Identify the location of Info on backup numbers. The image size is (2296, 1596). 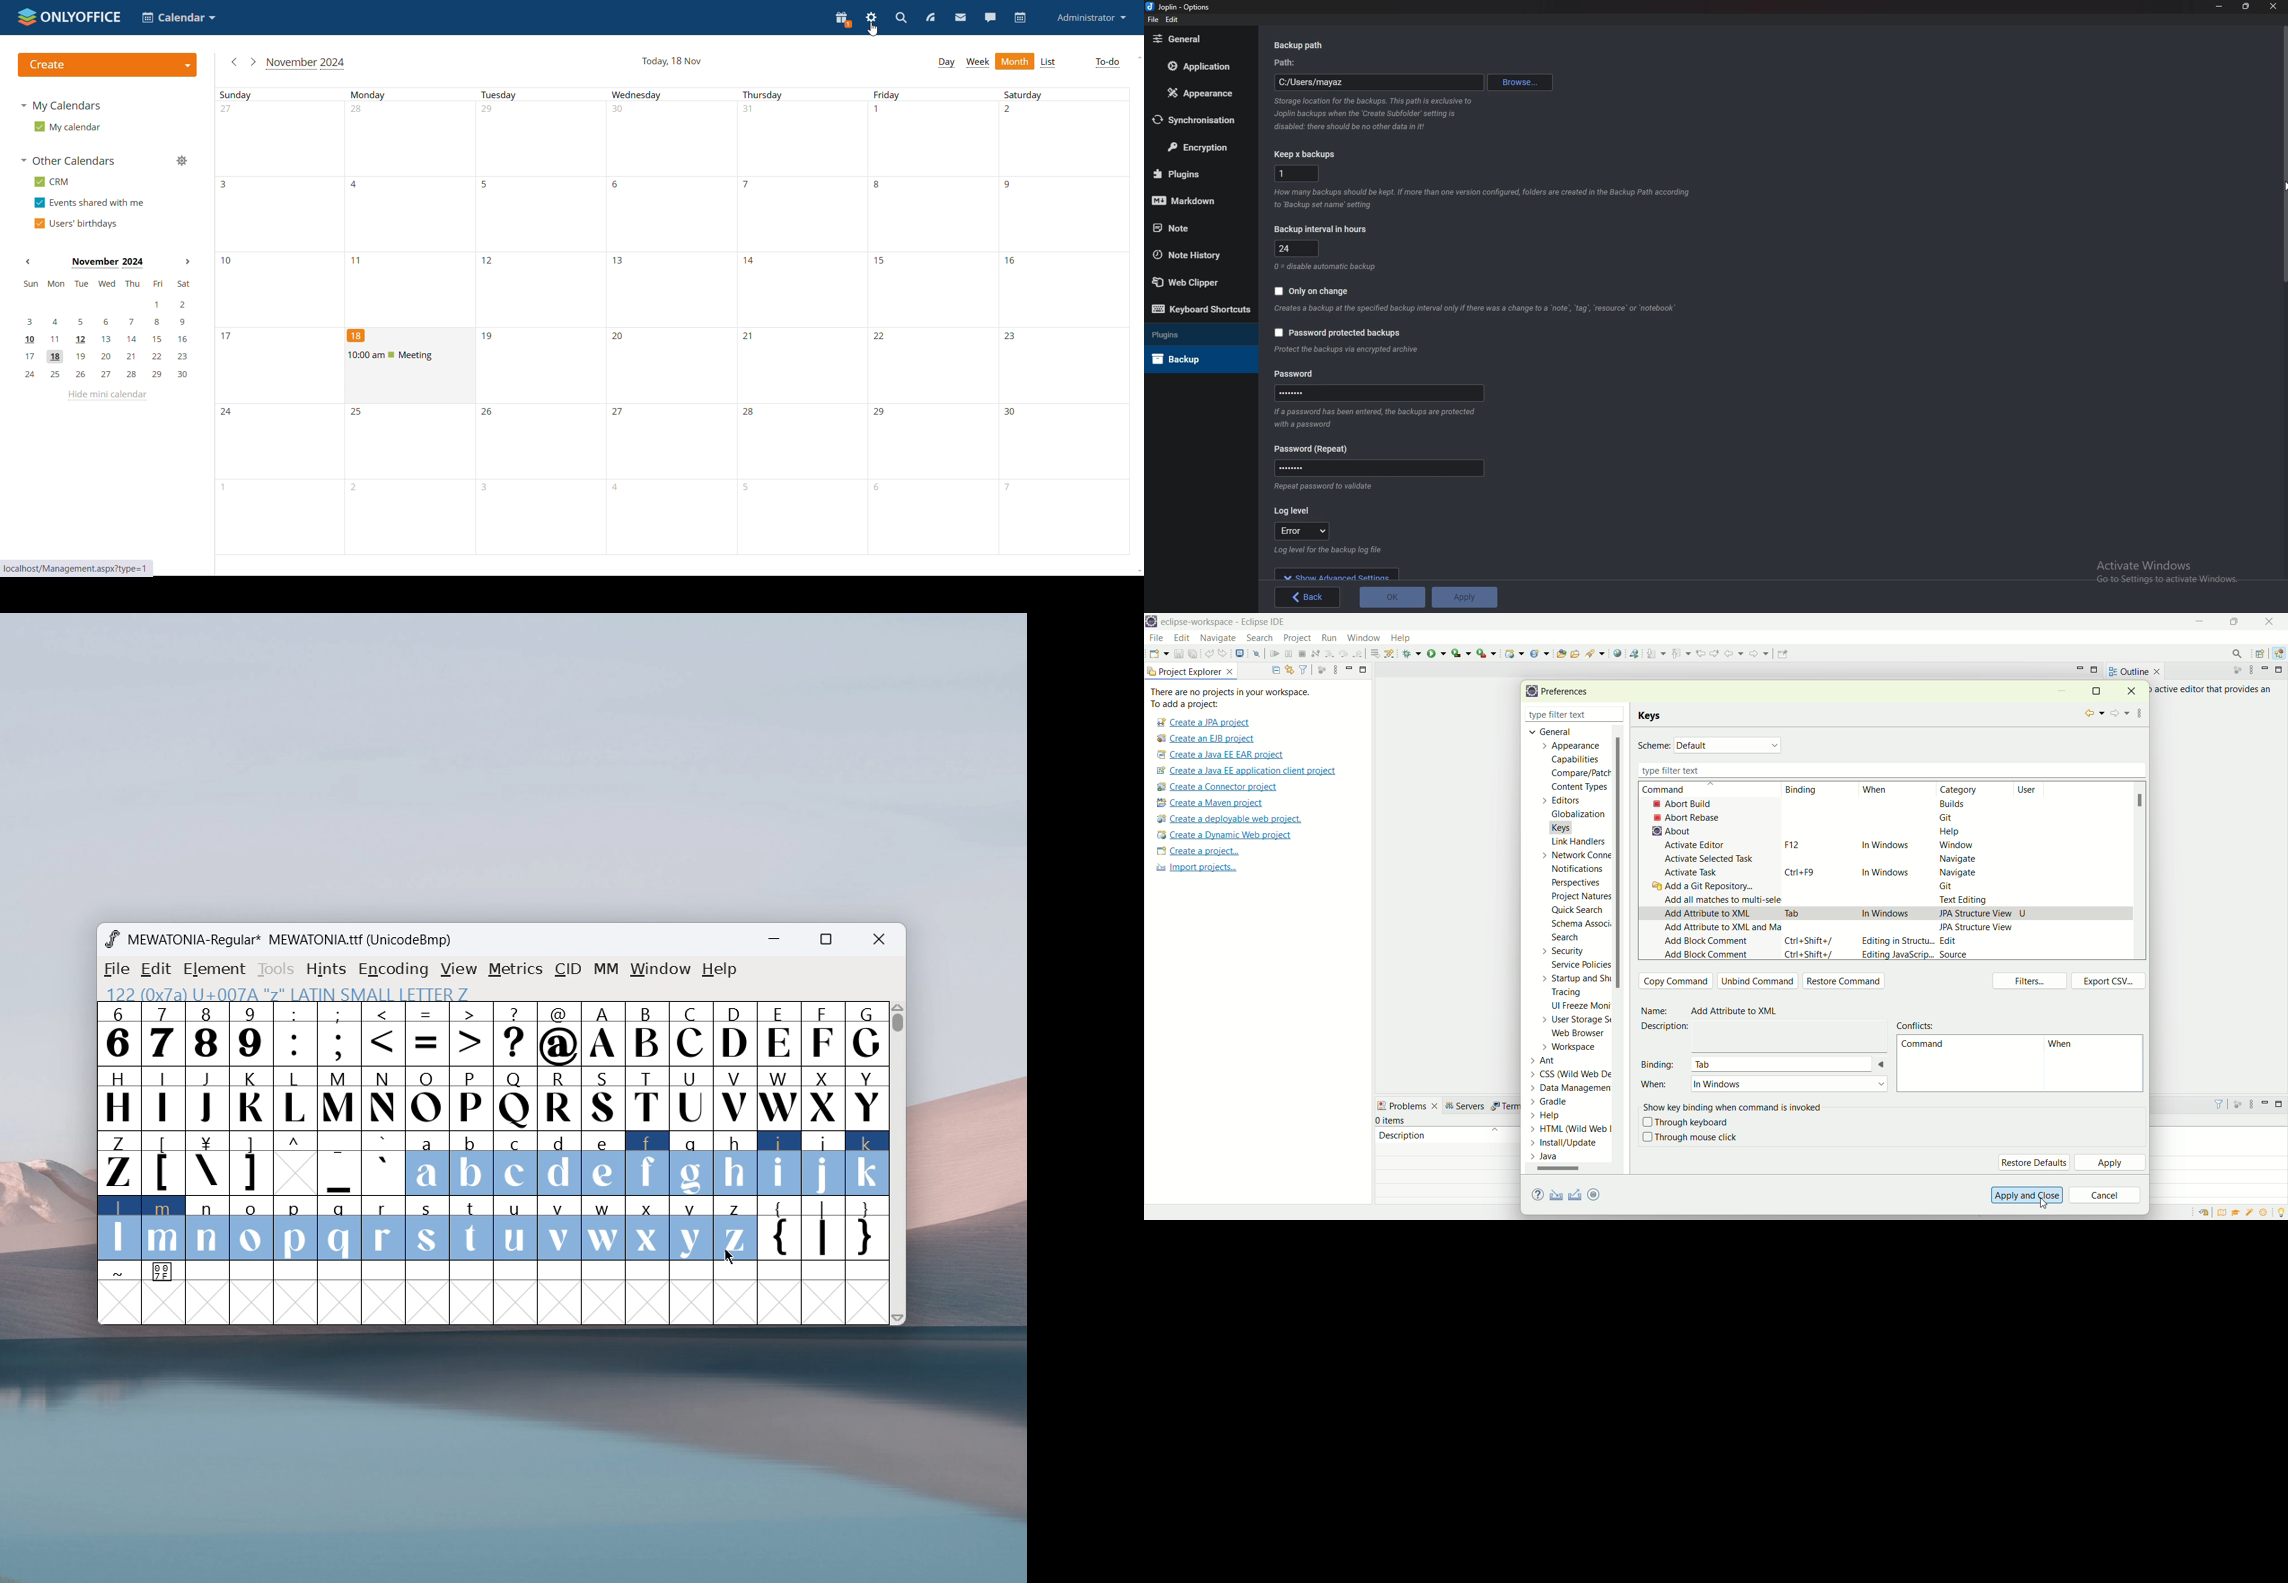
(1483, 197).